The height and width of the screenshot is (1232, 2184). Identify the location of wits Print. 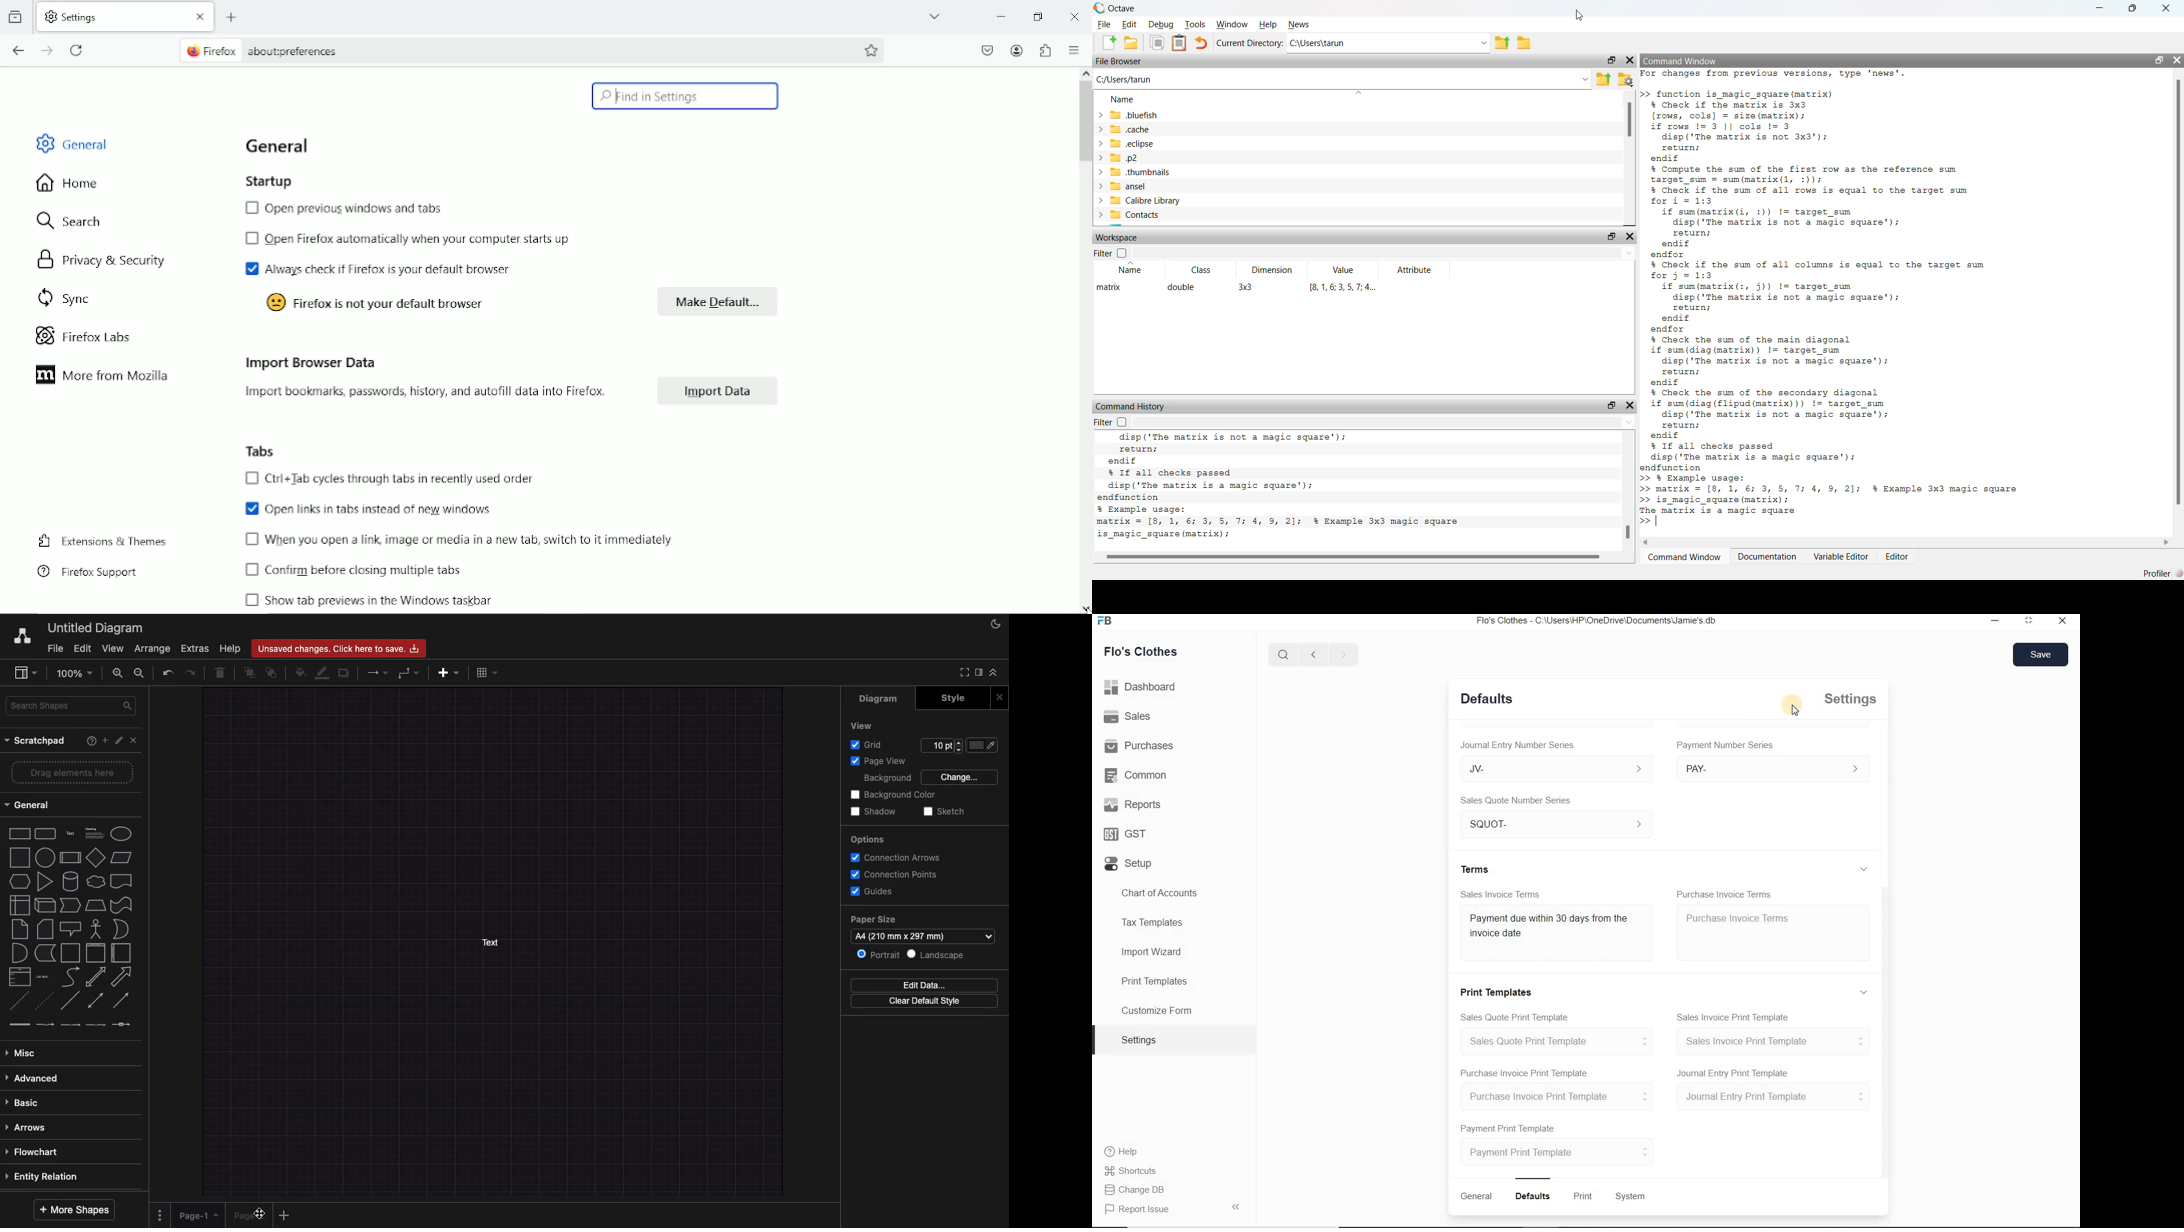
(1580, 1196).